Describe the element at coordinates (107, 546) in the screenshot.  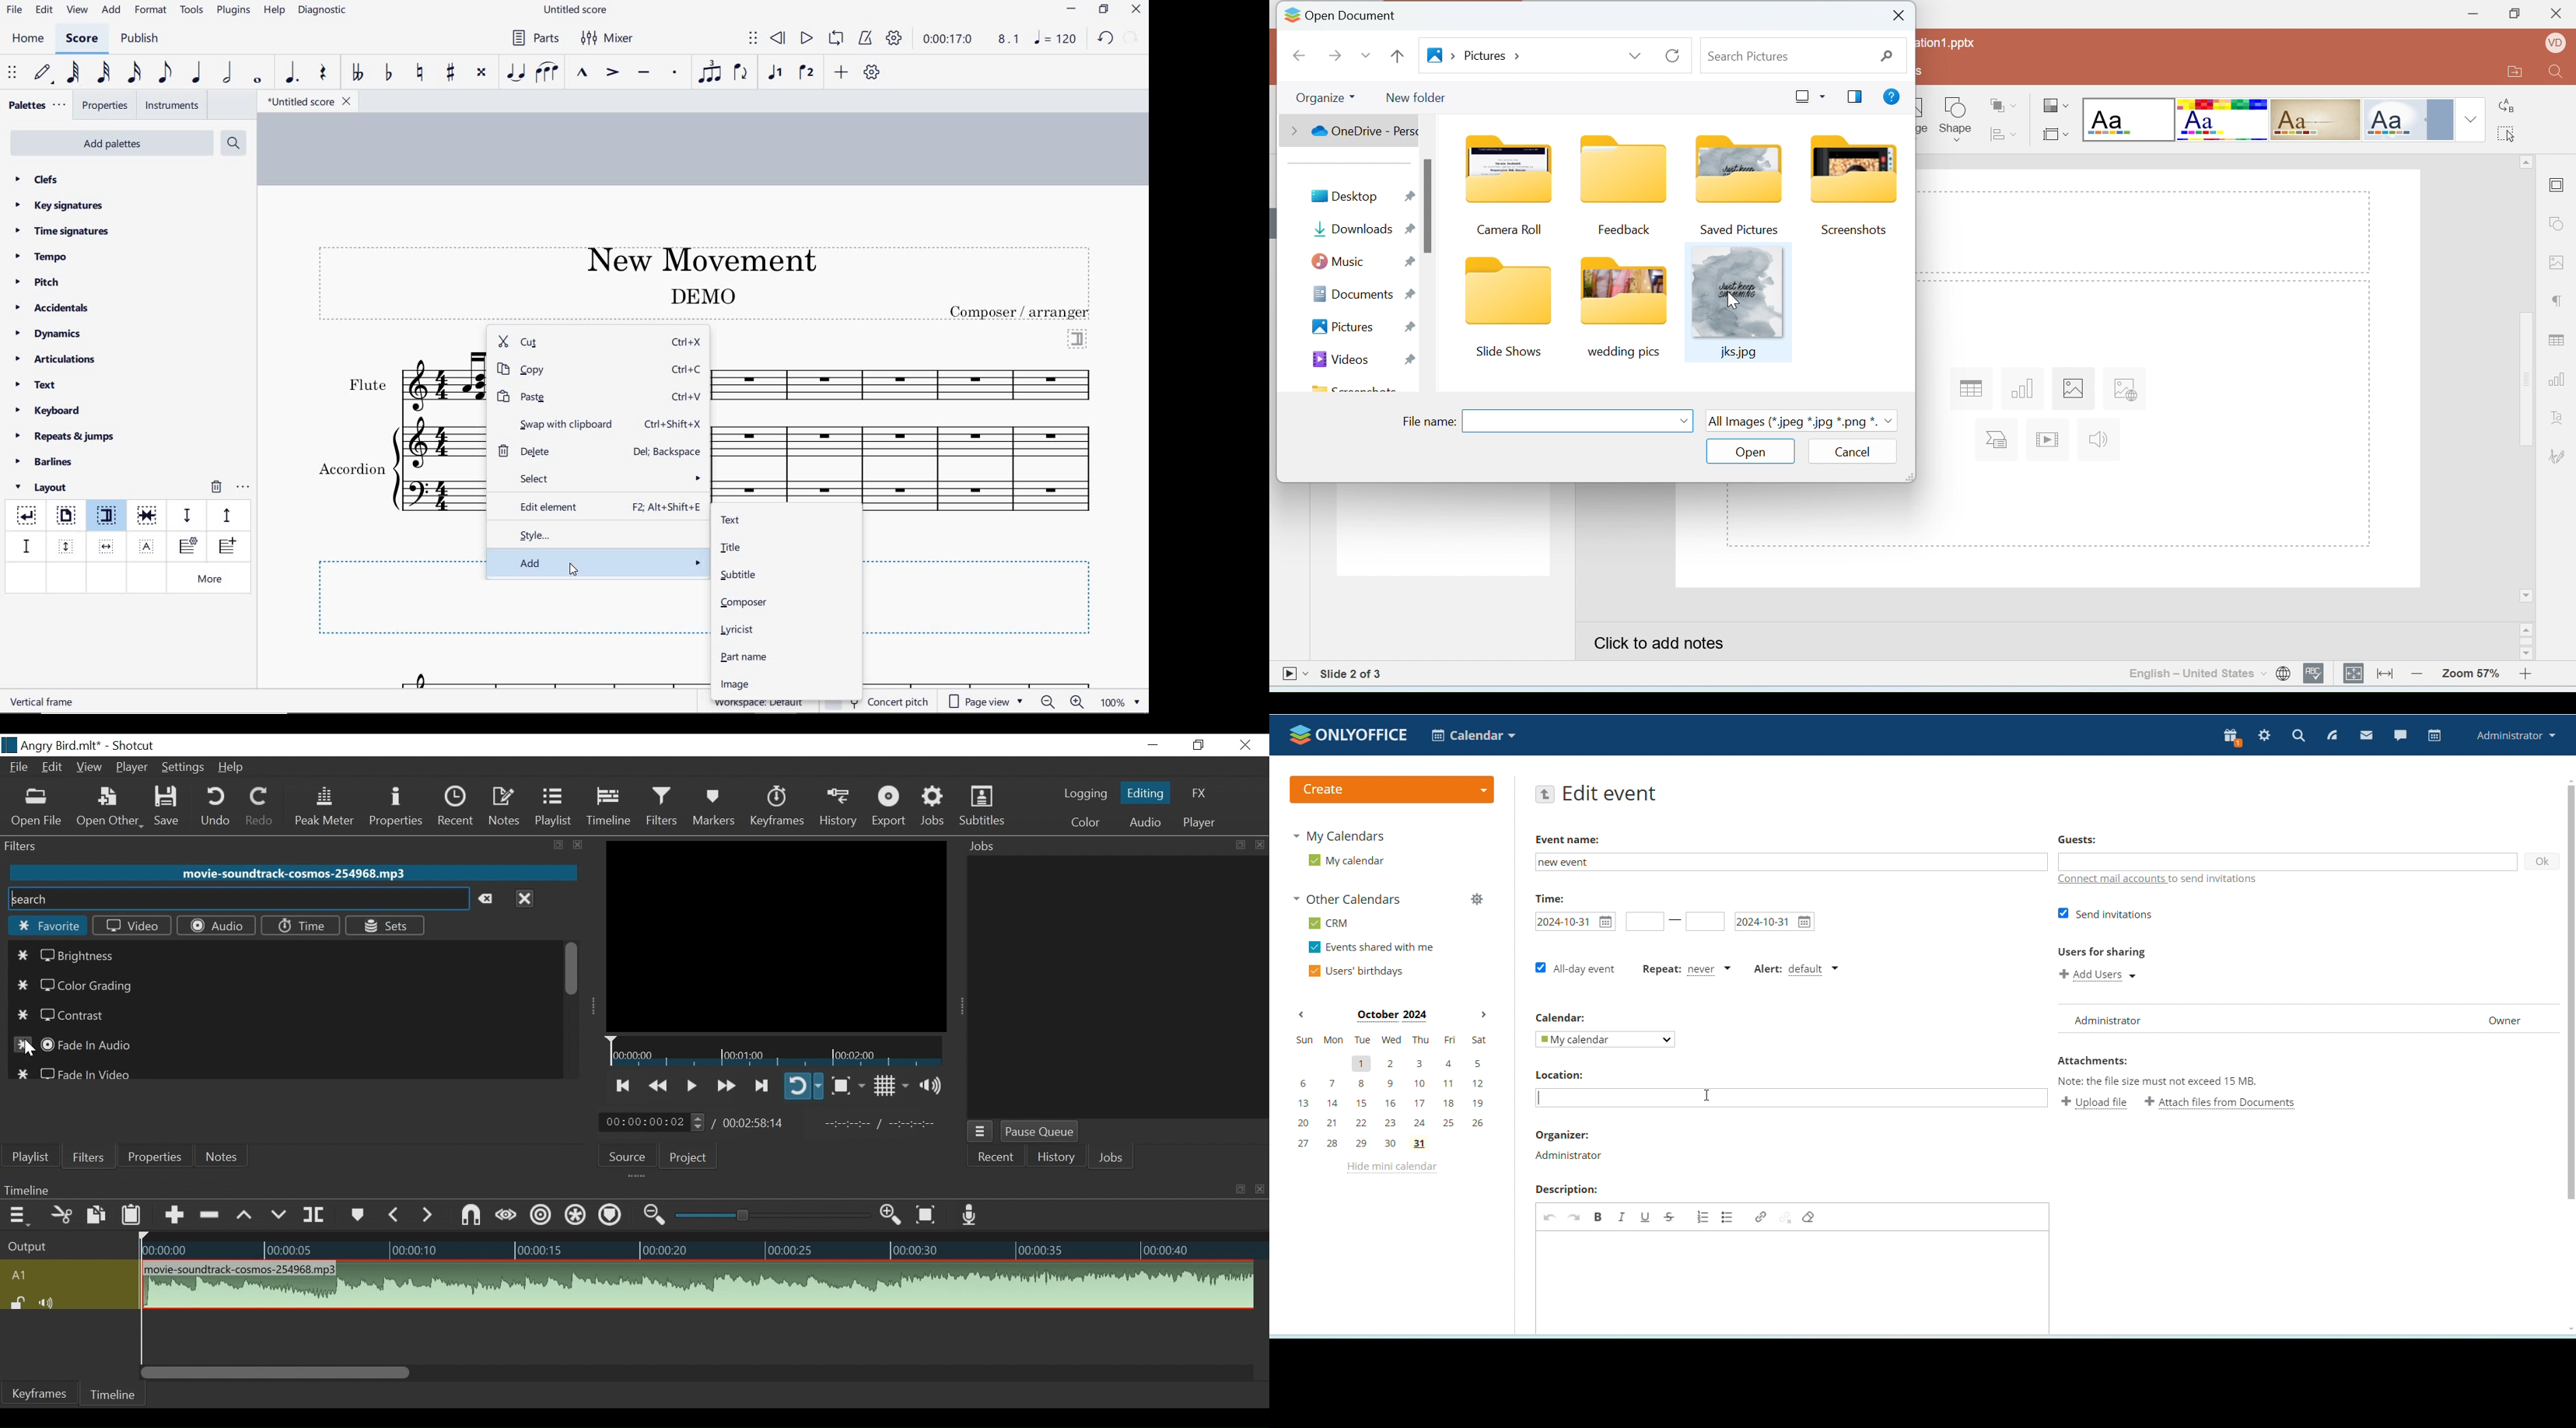
I see `insert horizontal` at that location.